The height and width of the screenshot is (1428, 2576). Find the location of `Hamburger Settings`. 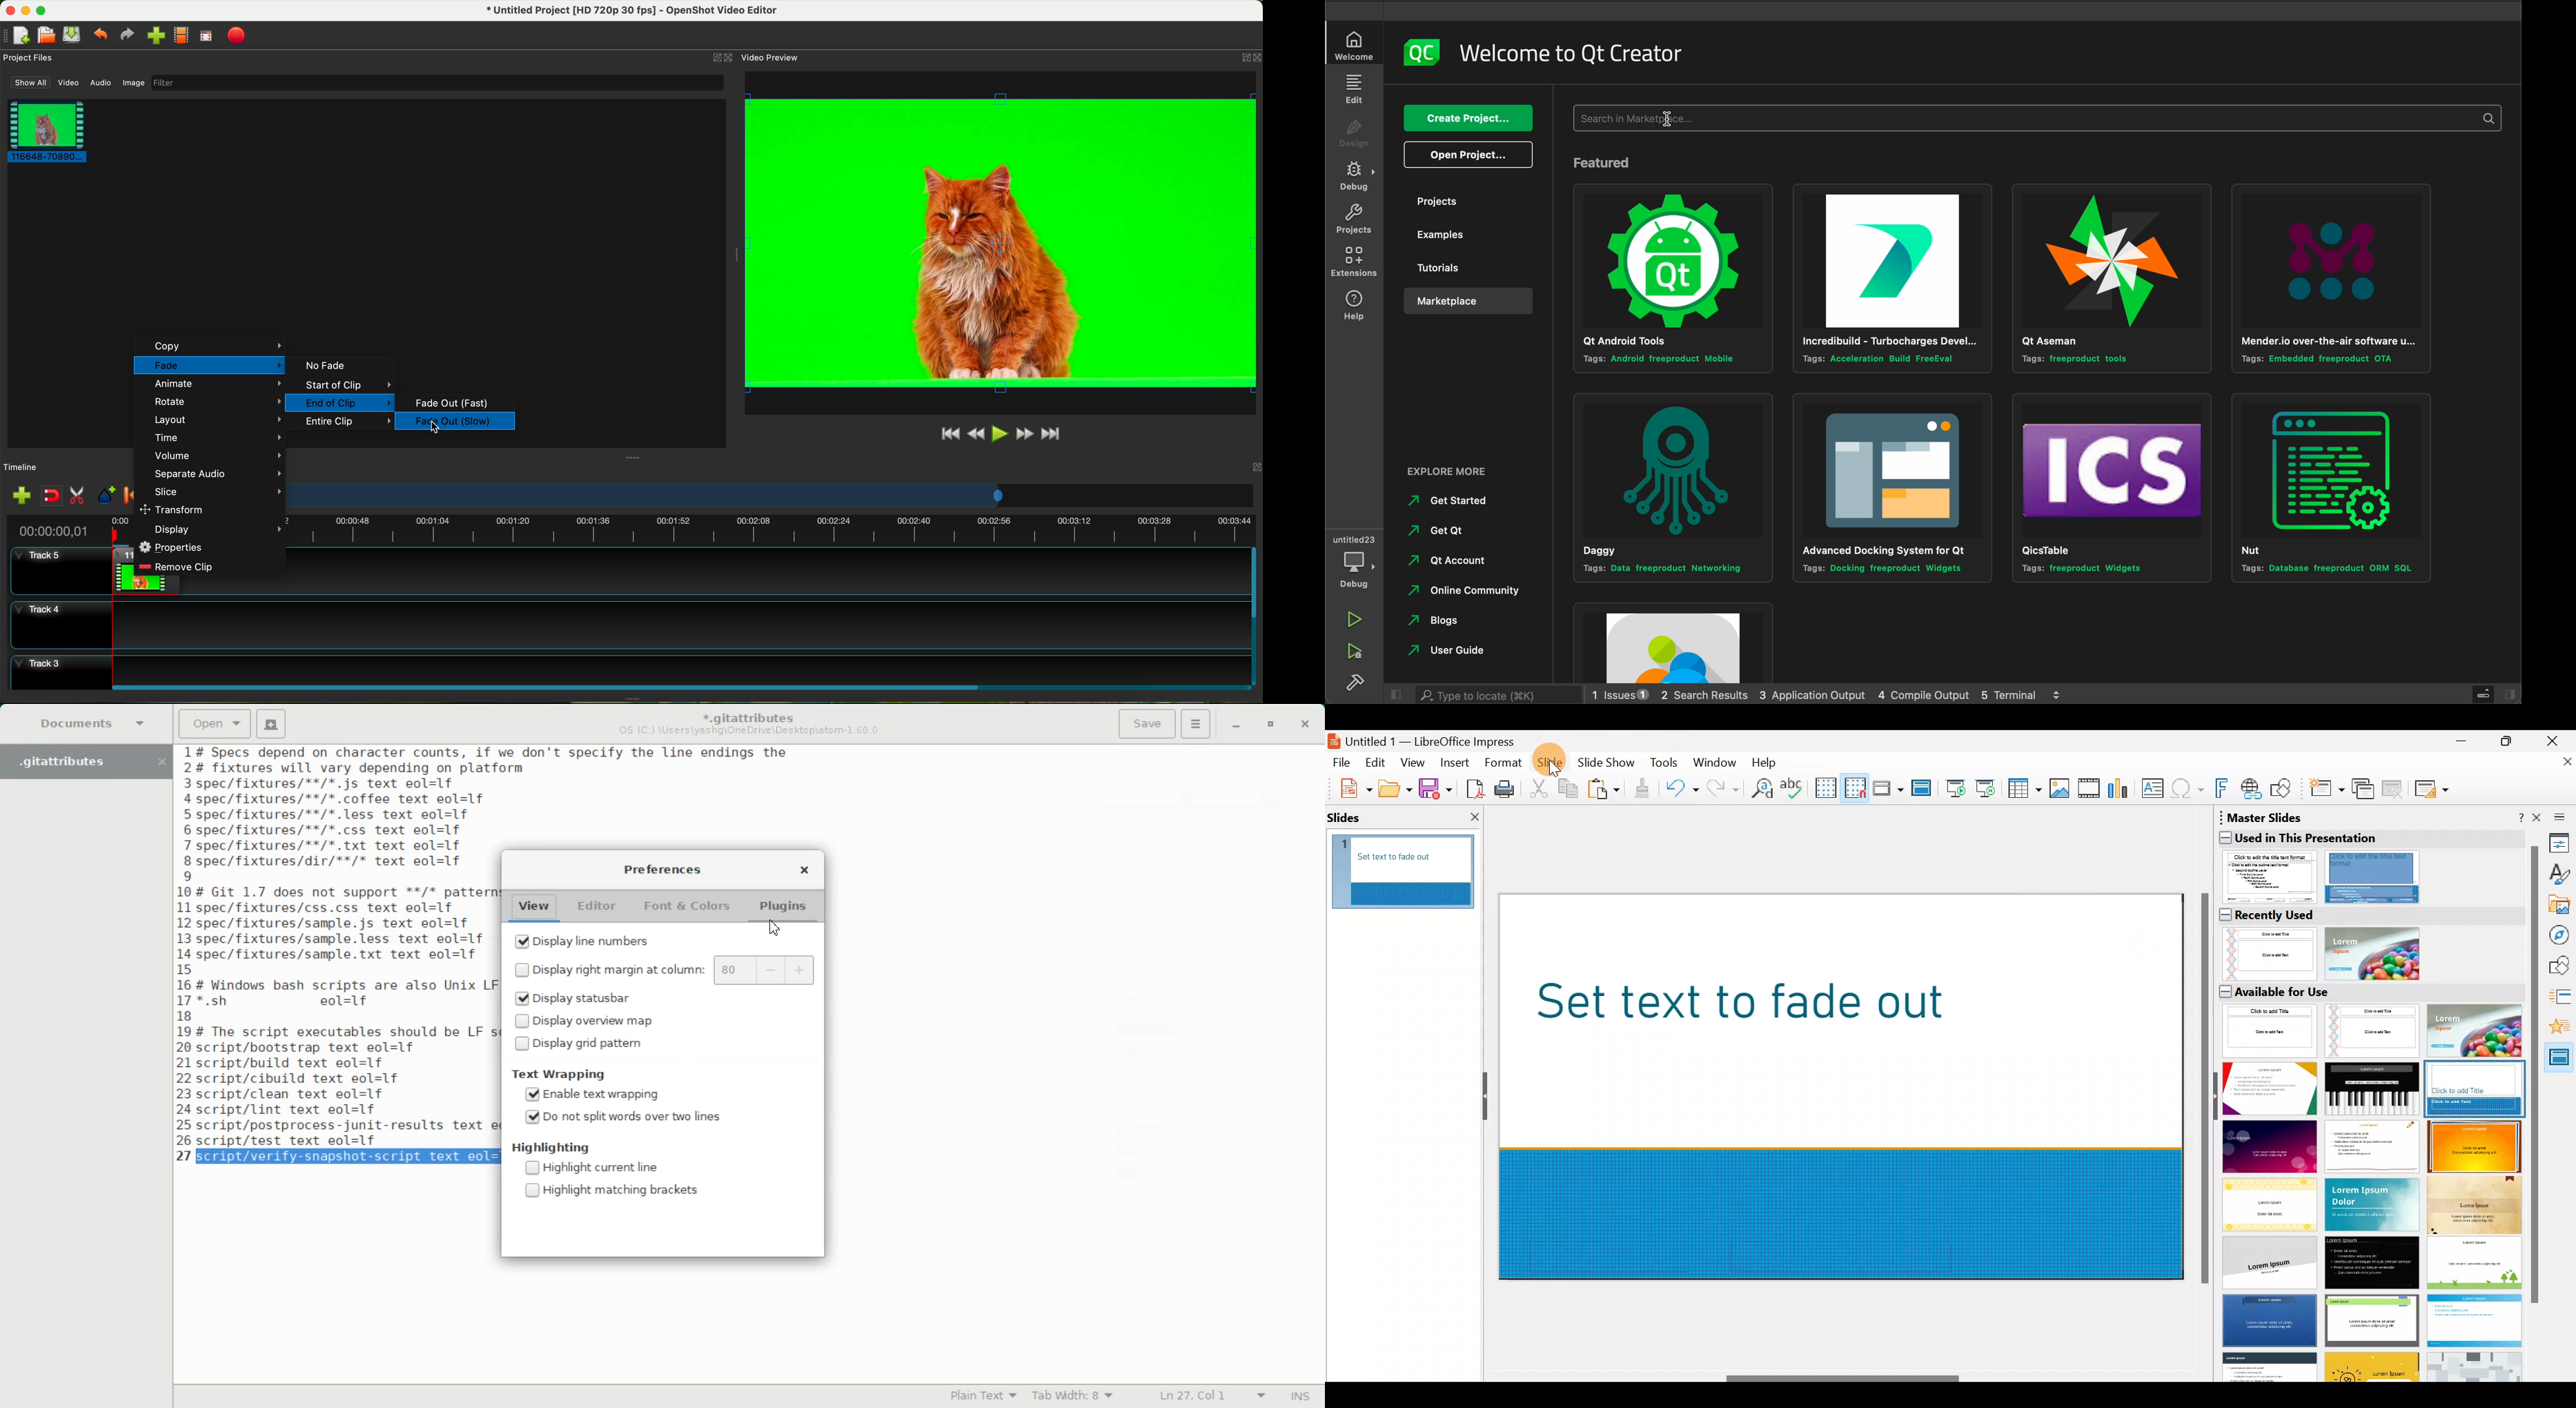

Hamburger Settings is located at coordinates (1196, 723).